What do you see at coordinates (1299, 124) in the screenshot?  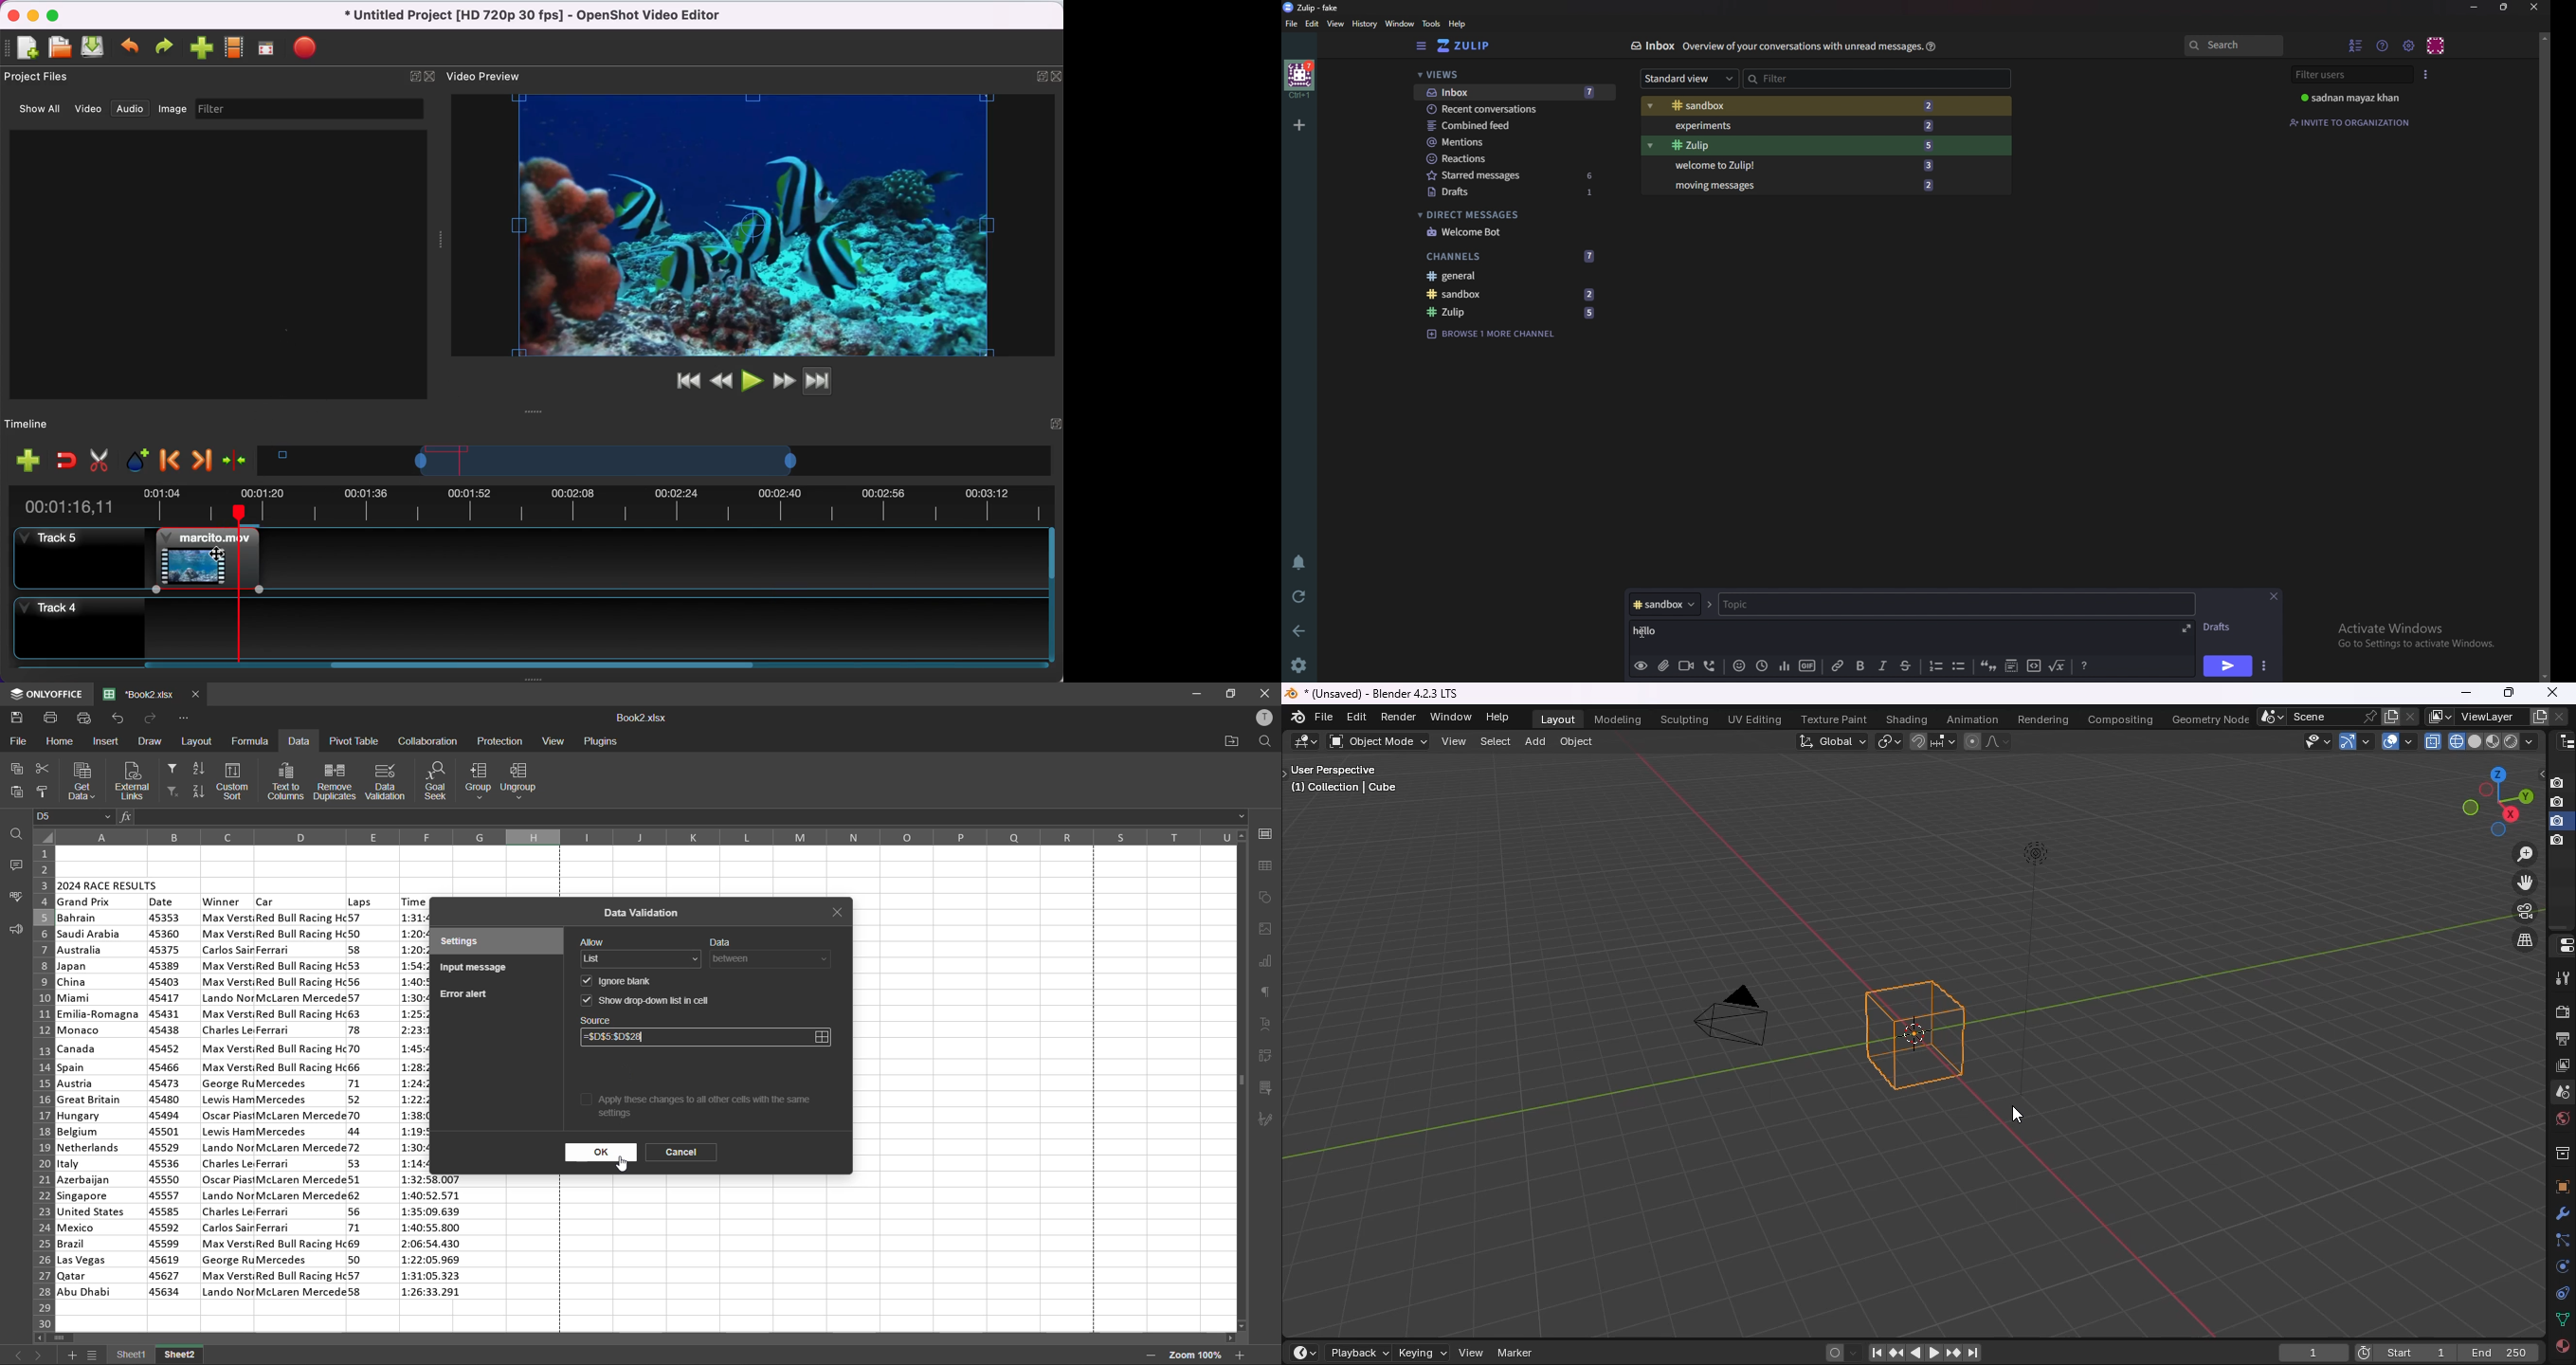 I see `Add organization` at bounding box center [1299, 124].